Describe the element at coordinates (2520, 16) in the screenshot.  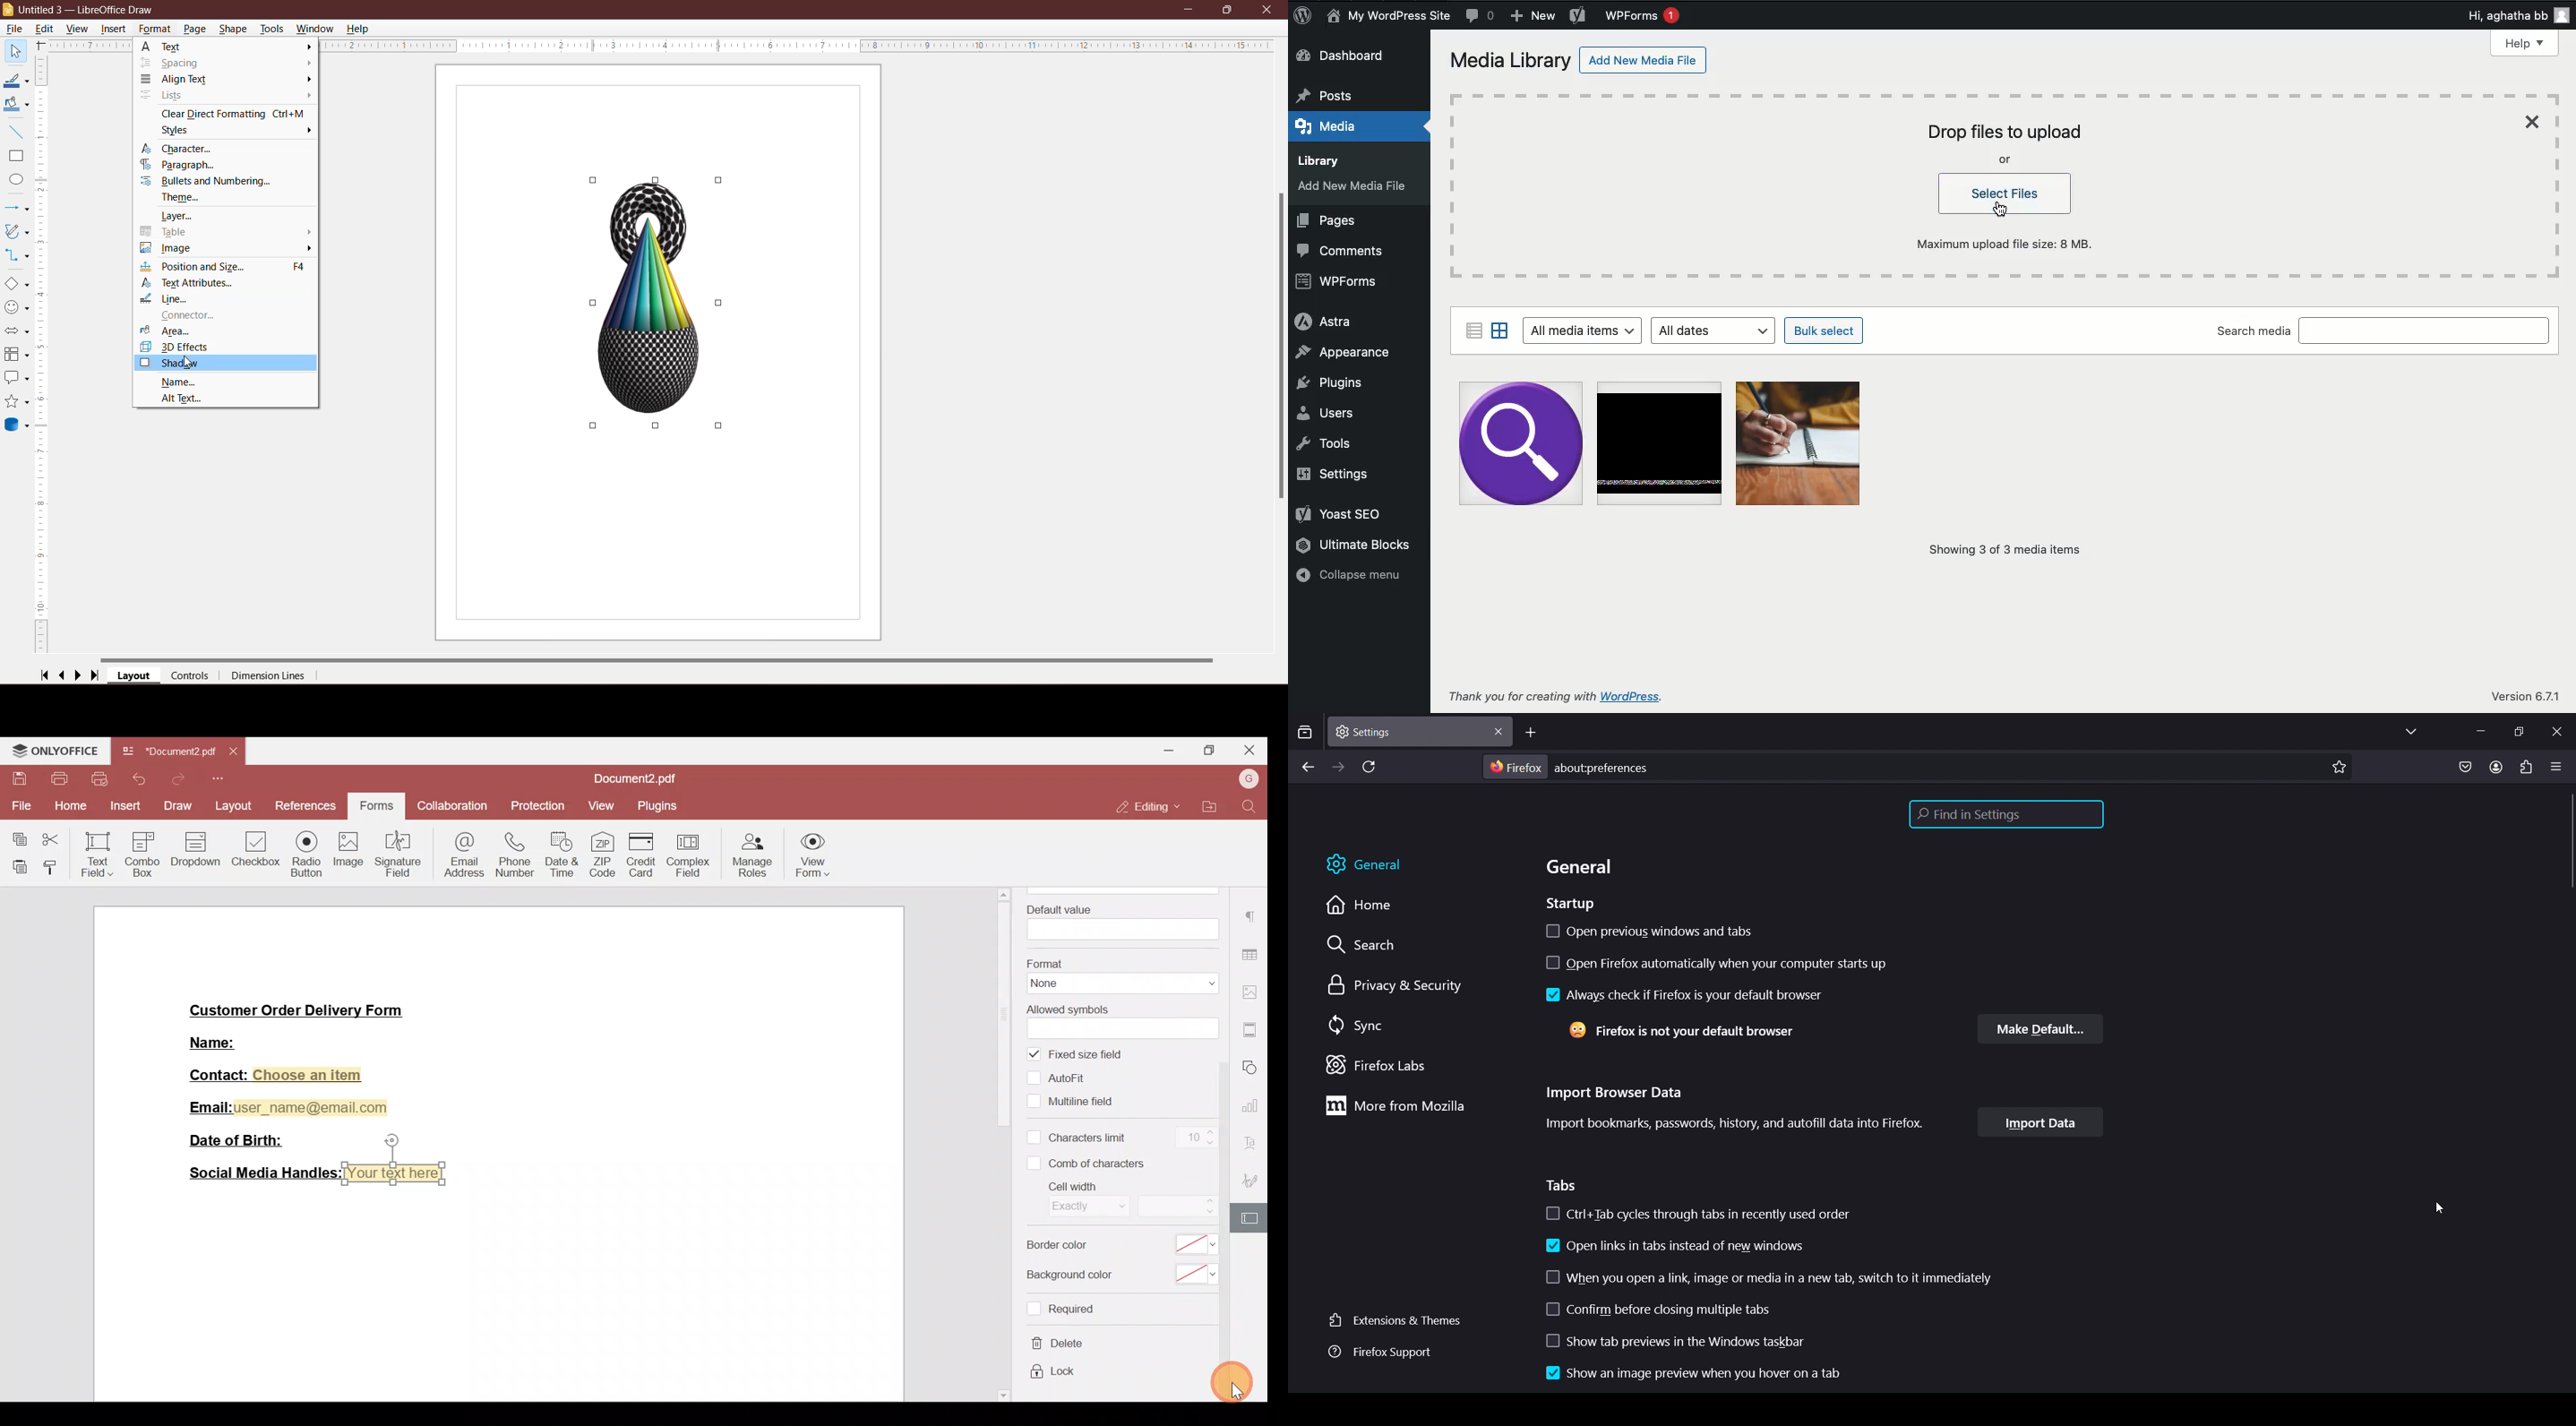
I see `Hi users` at that location.